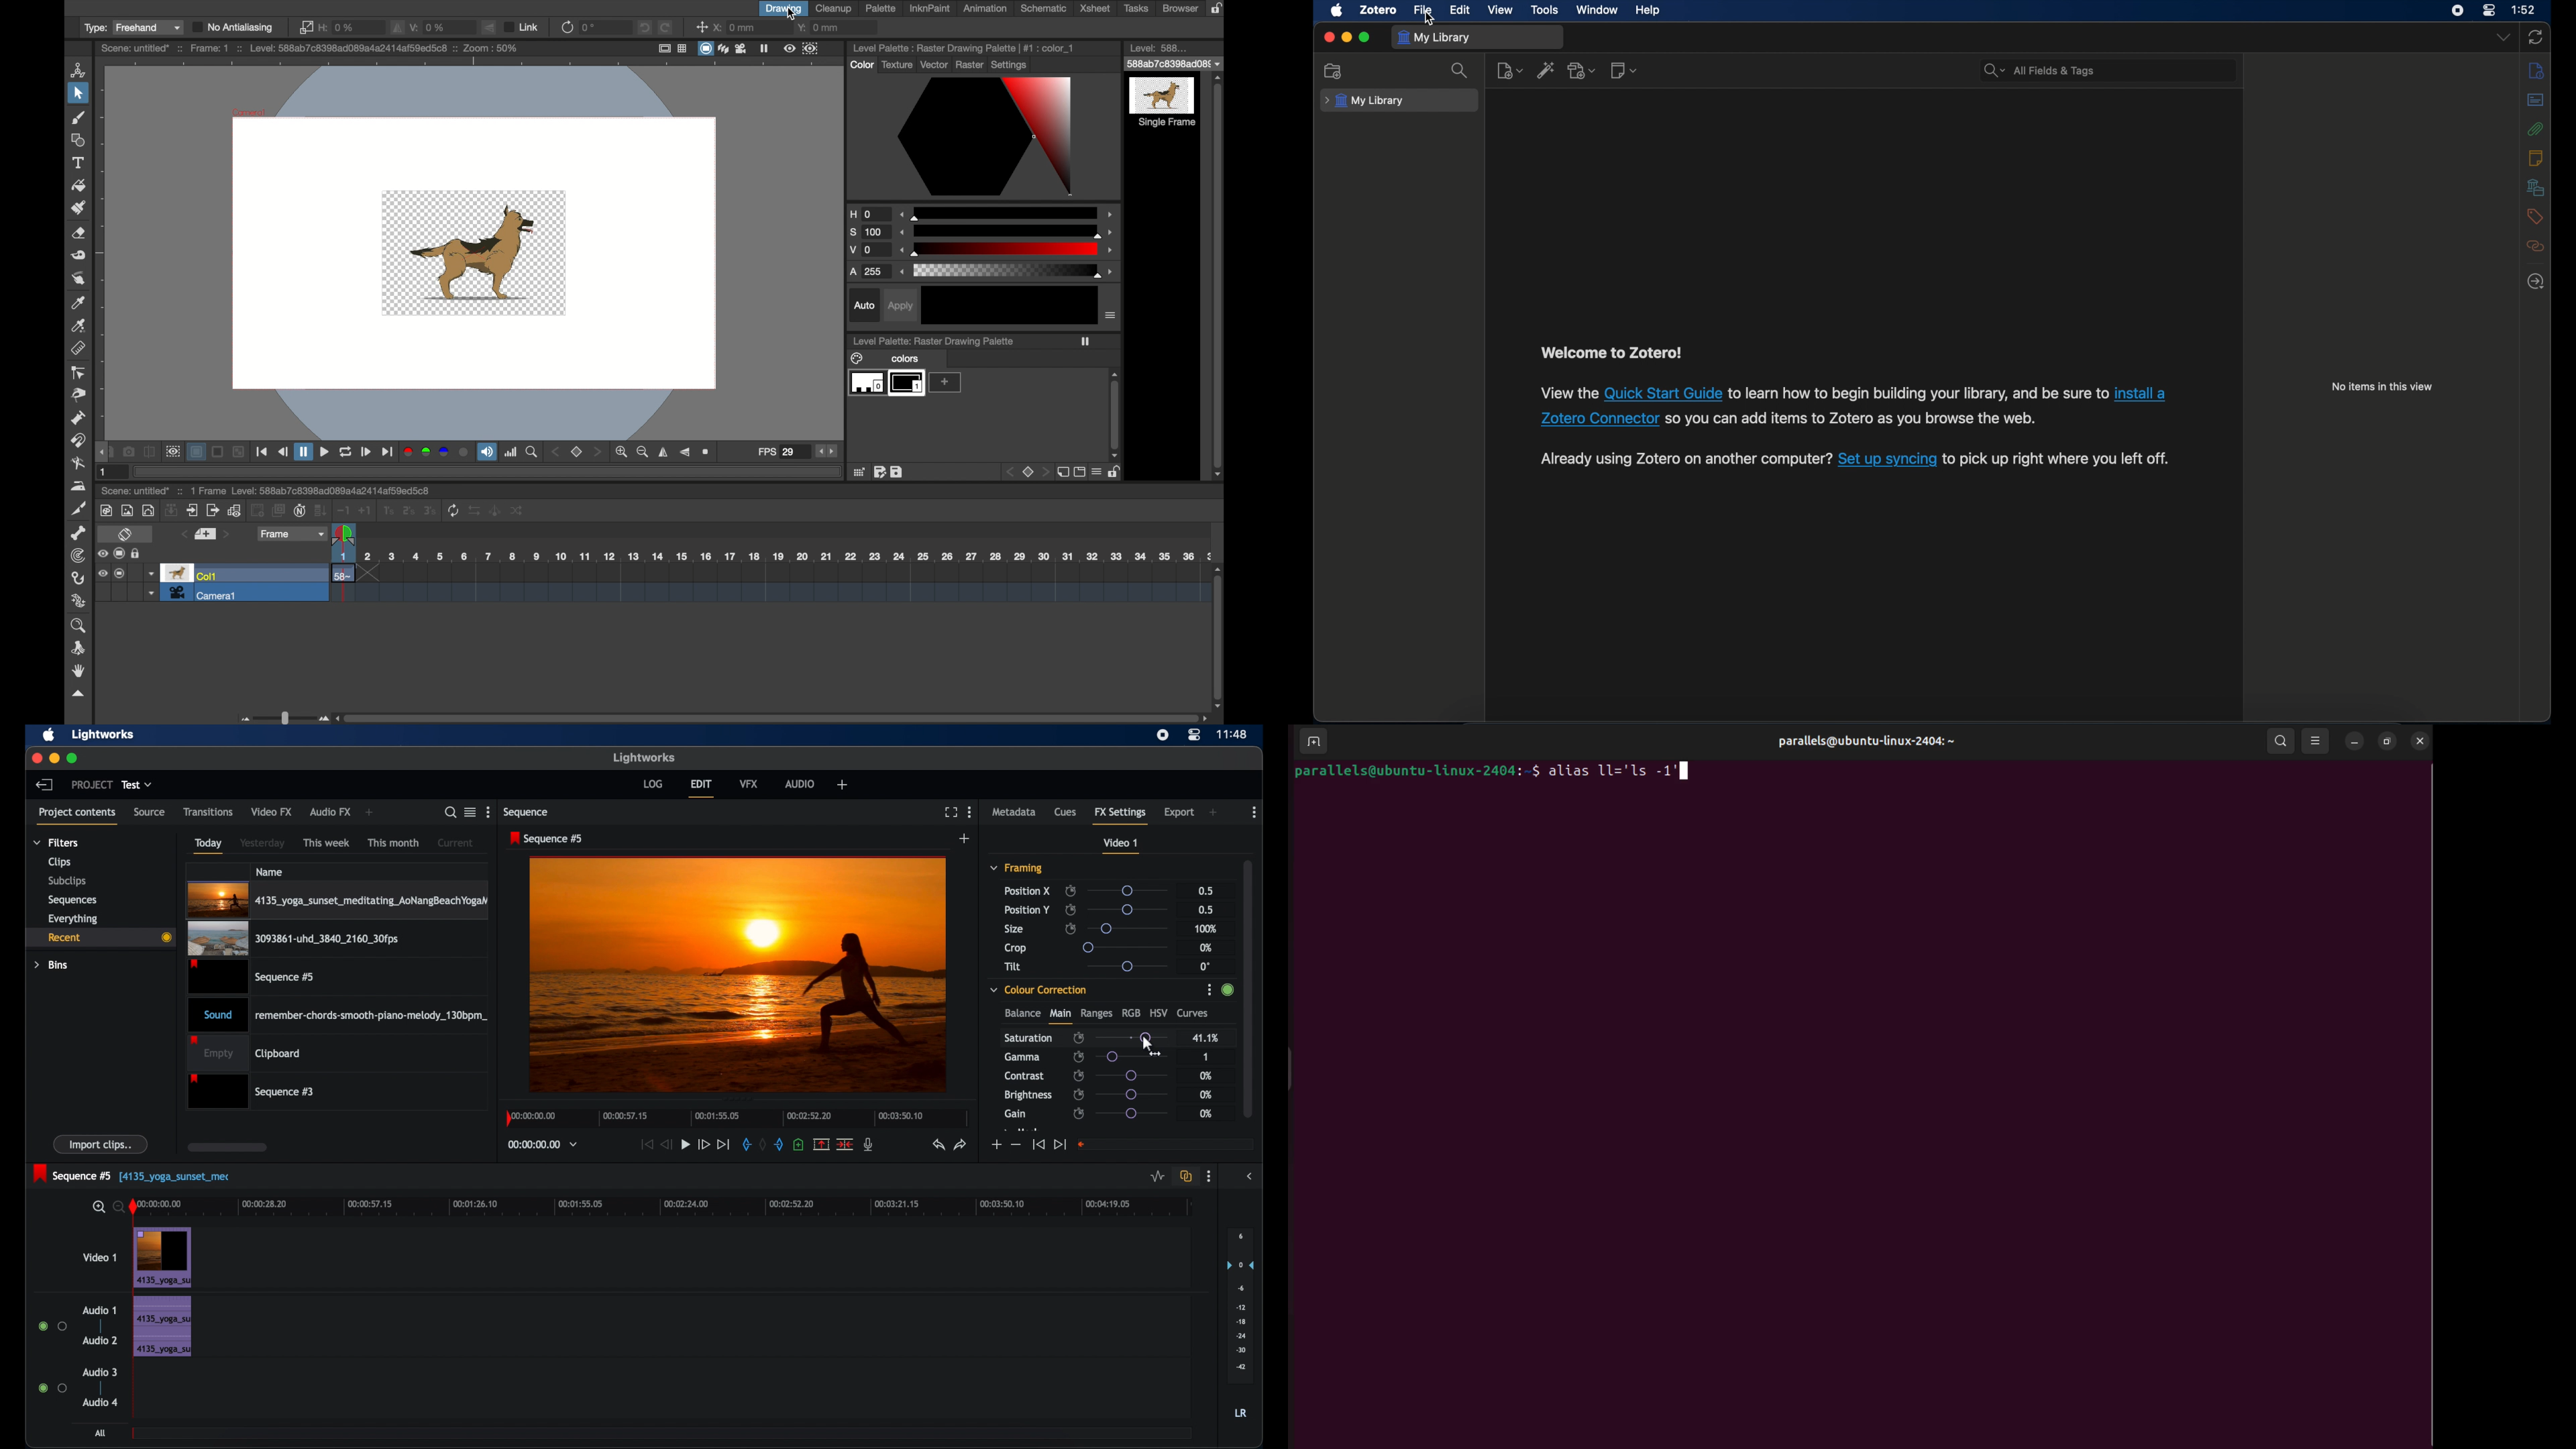 The height and width of the screenshot is (1456, 2576). What do you see at coordinates (1431, 21) in the screenshot?
I see `cursor` at bounding box center [1431, 21].